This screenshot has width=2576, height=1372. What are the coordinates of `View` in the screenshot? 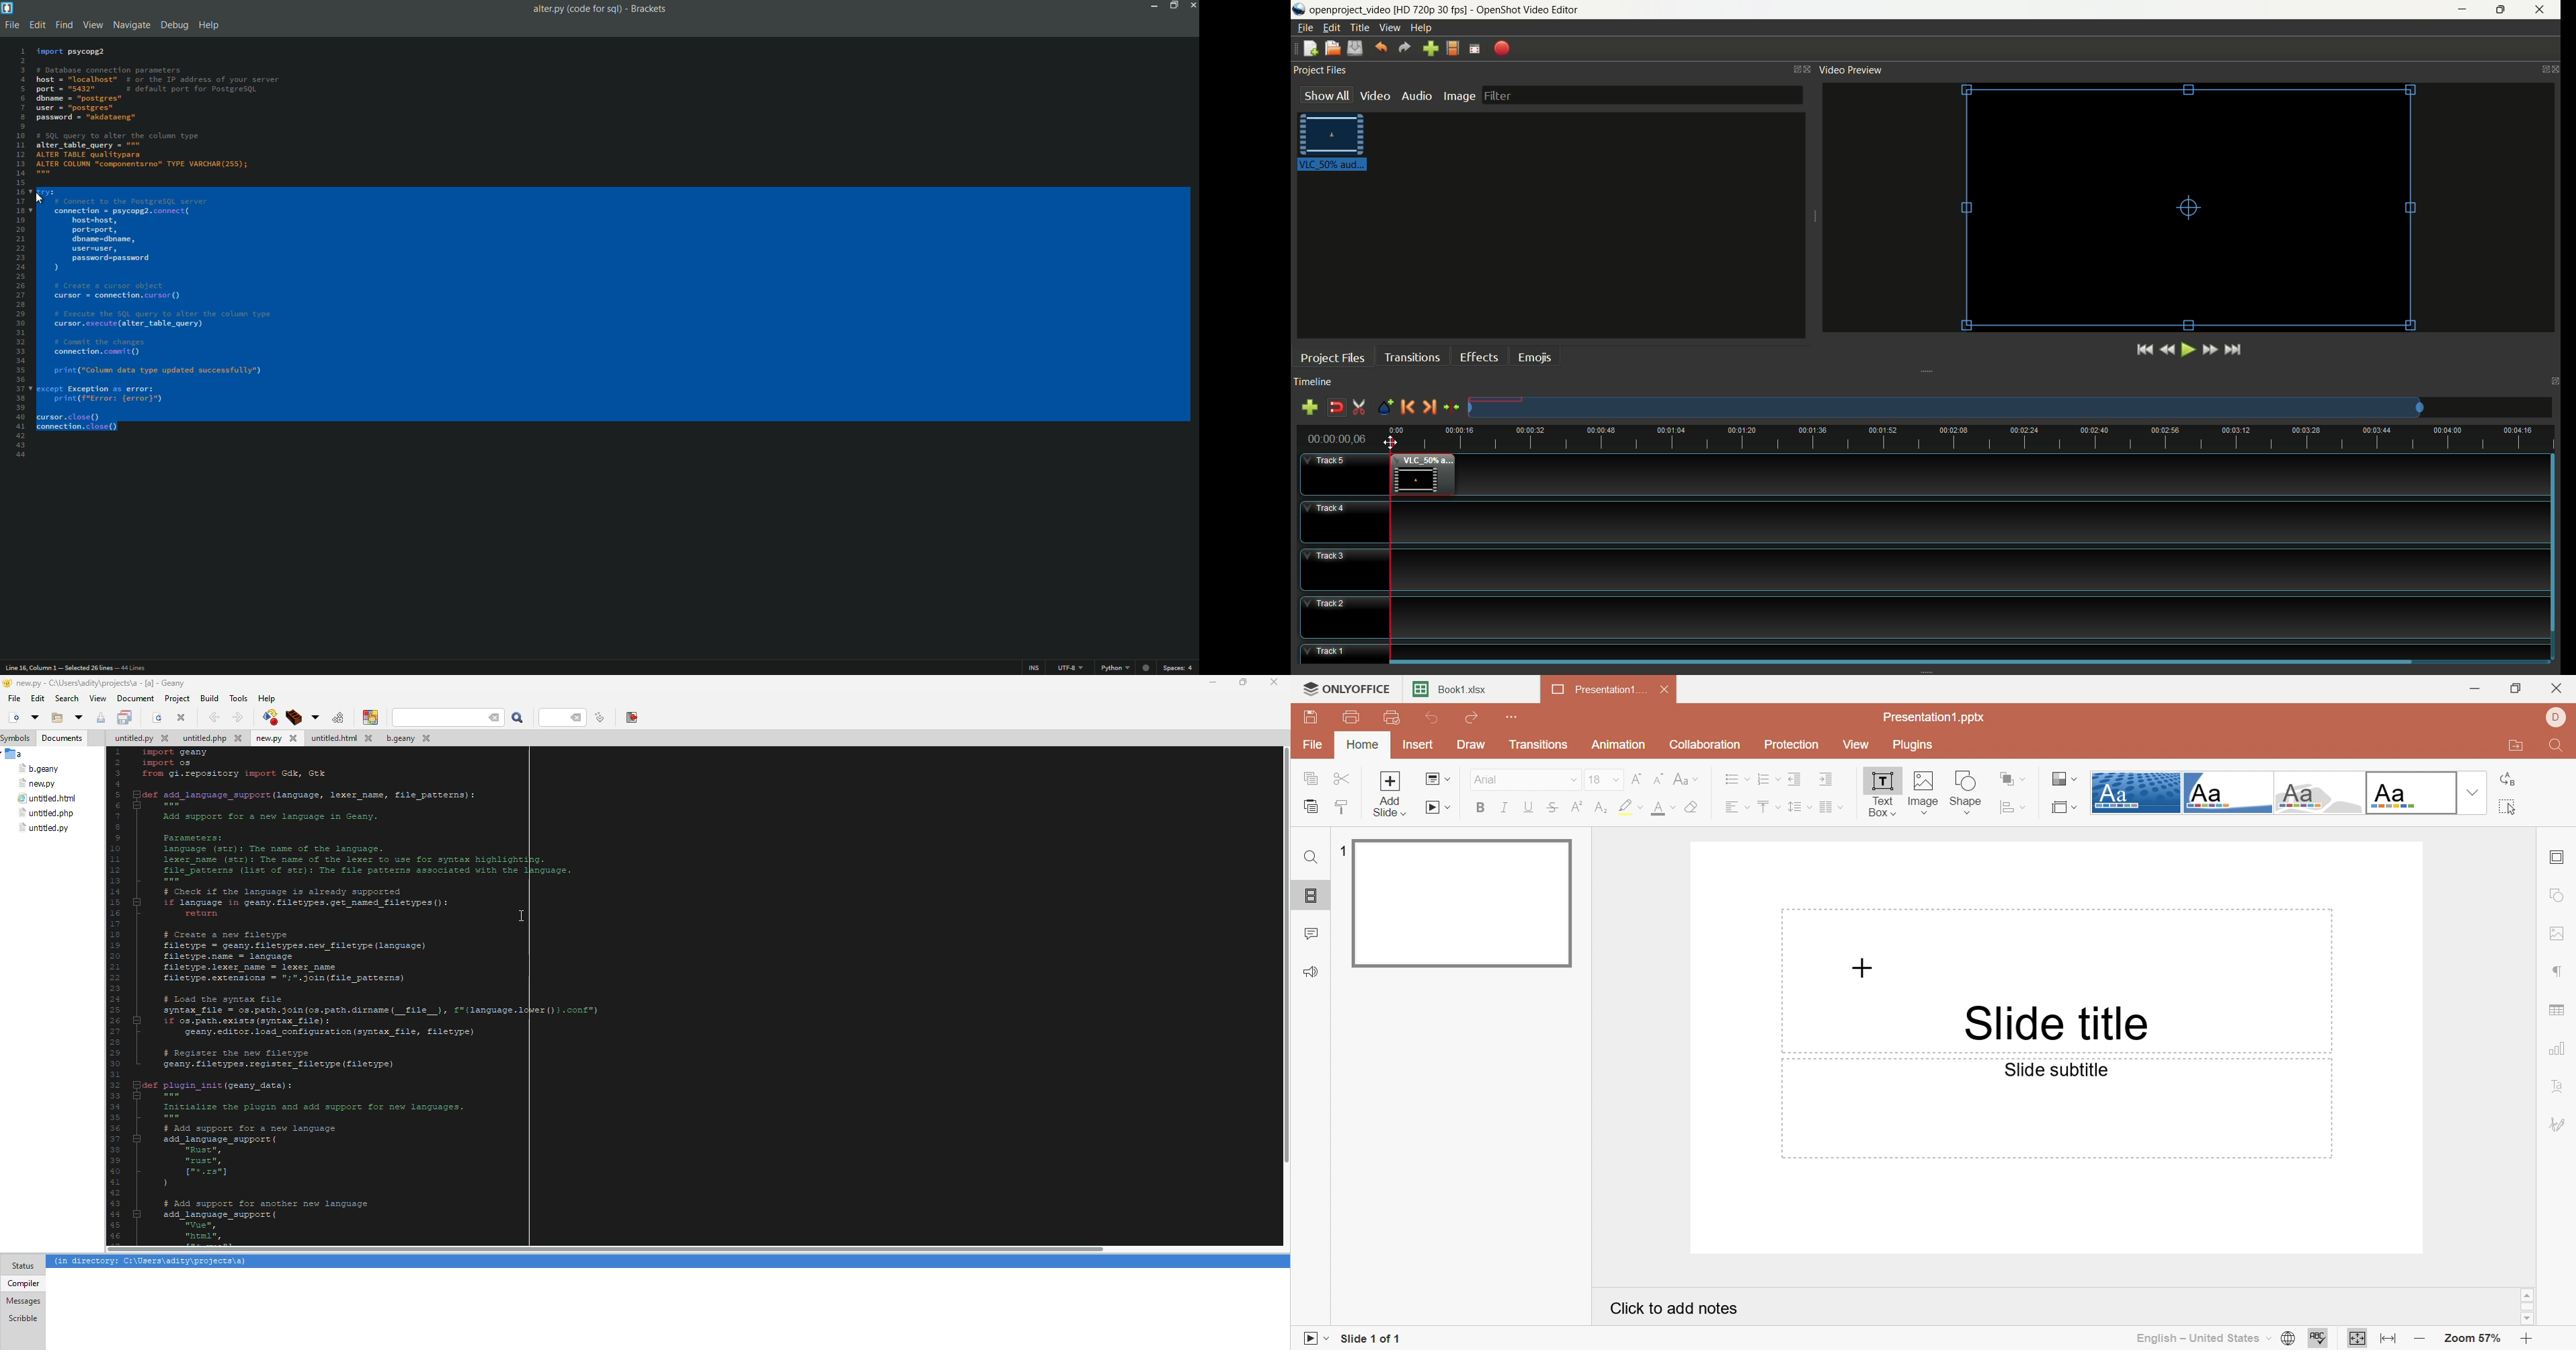 It's located at (1853, 742).